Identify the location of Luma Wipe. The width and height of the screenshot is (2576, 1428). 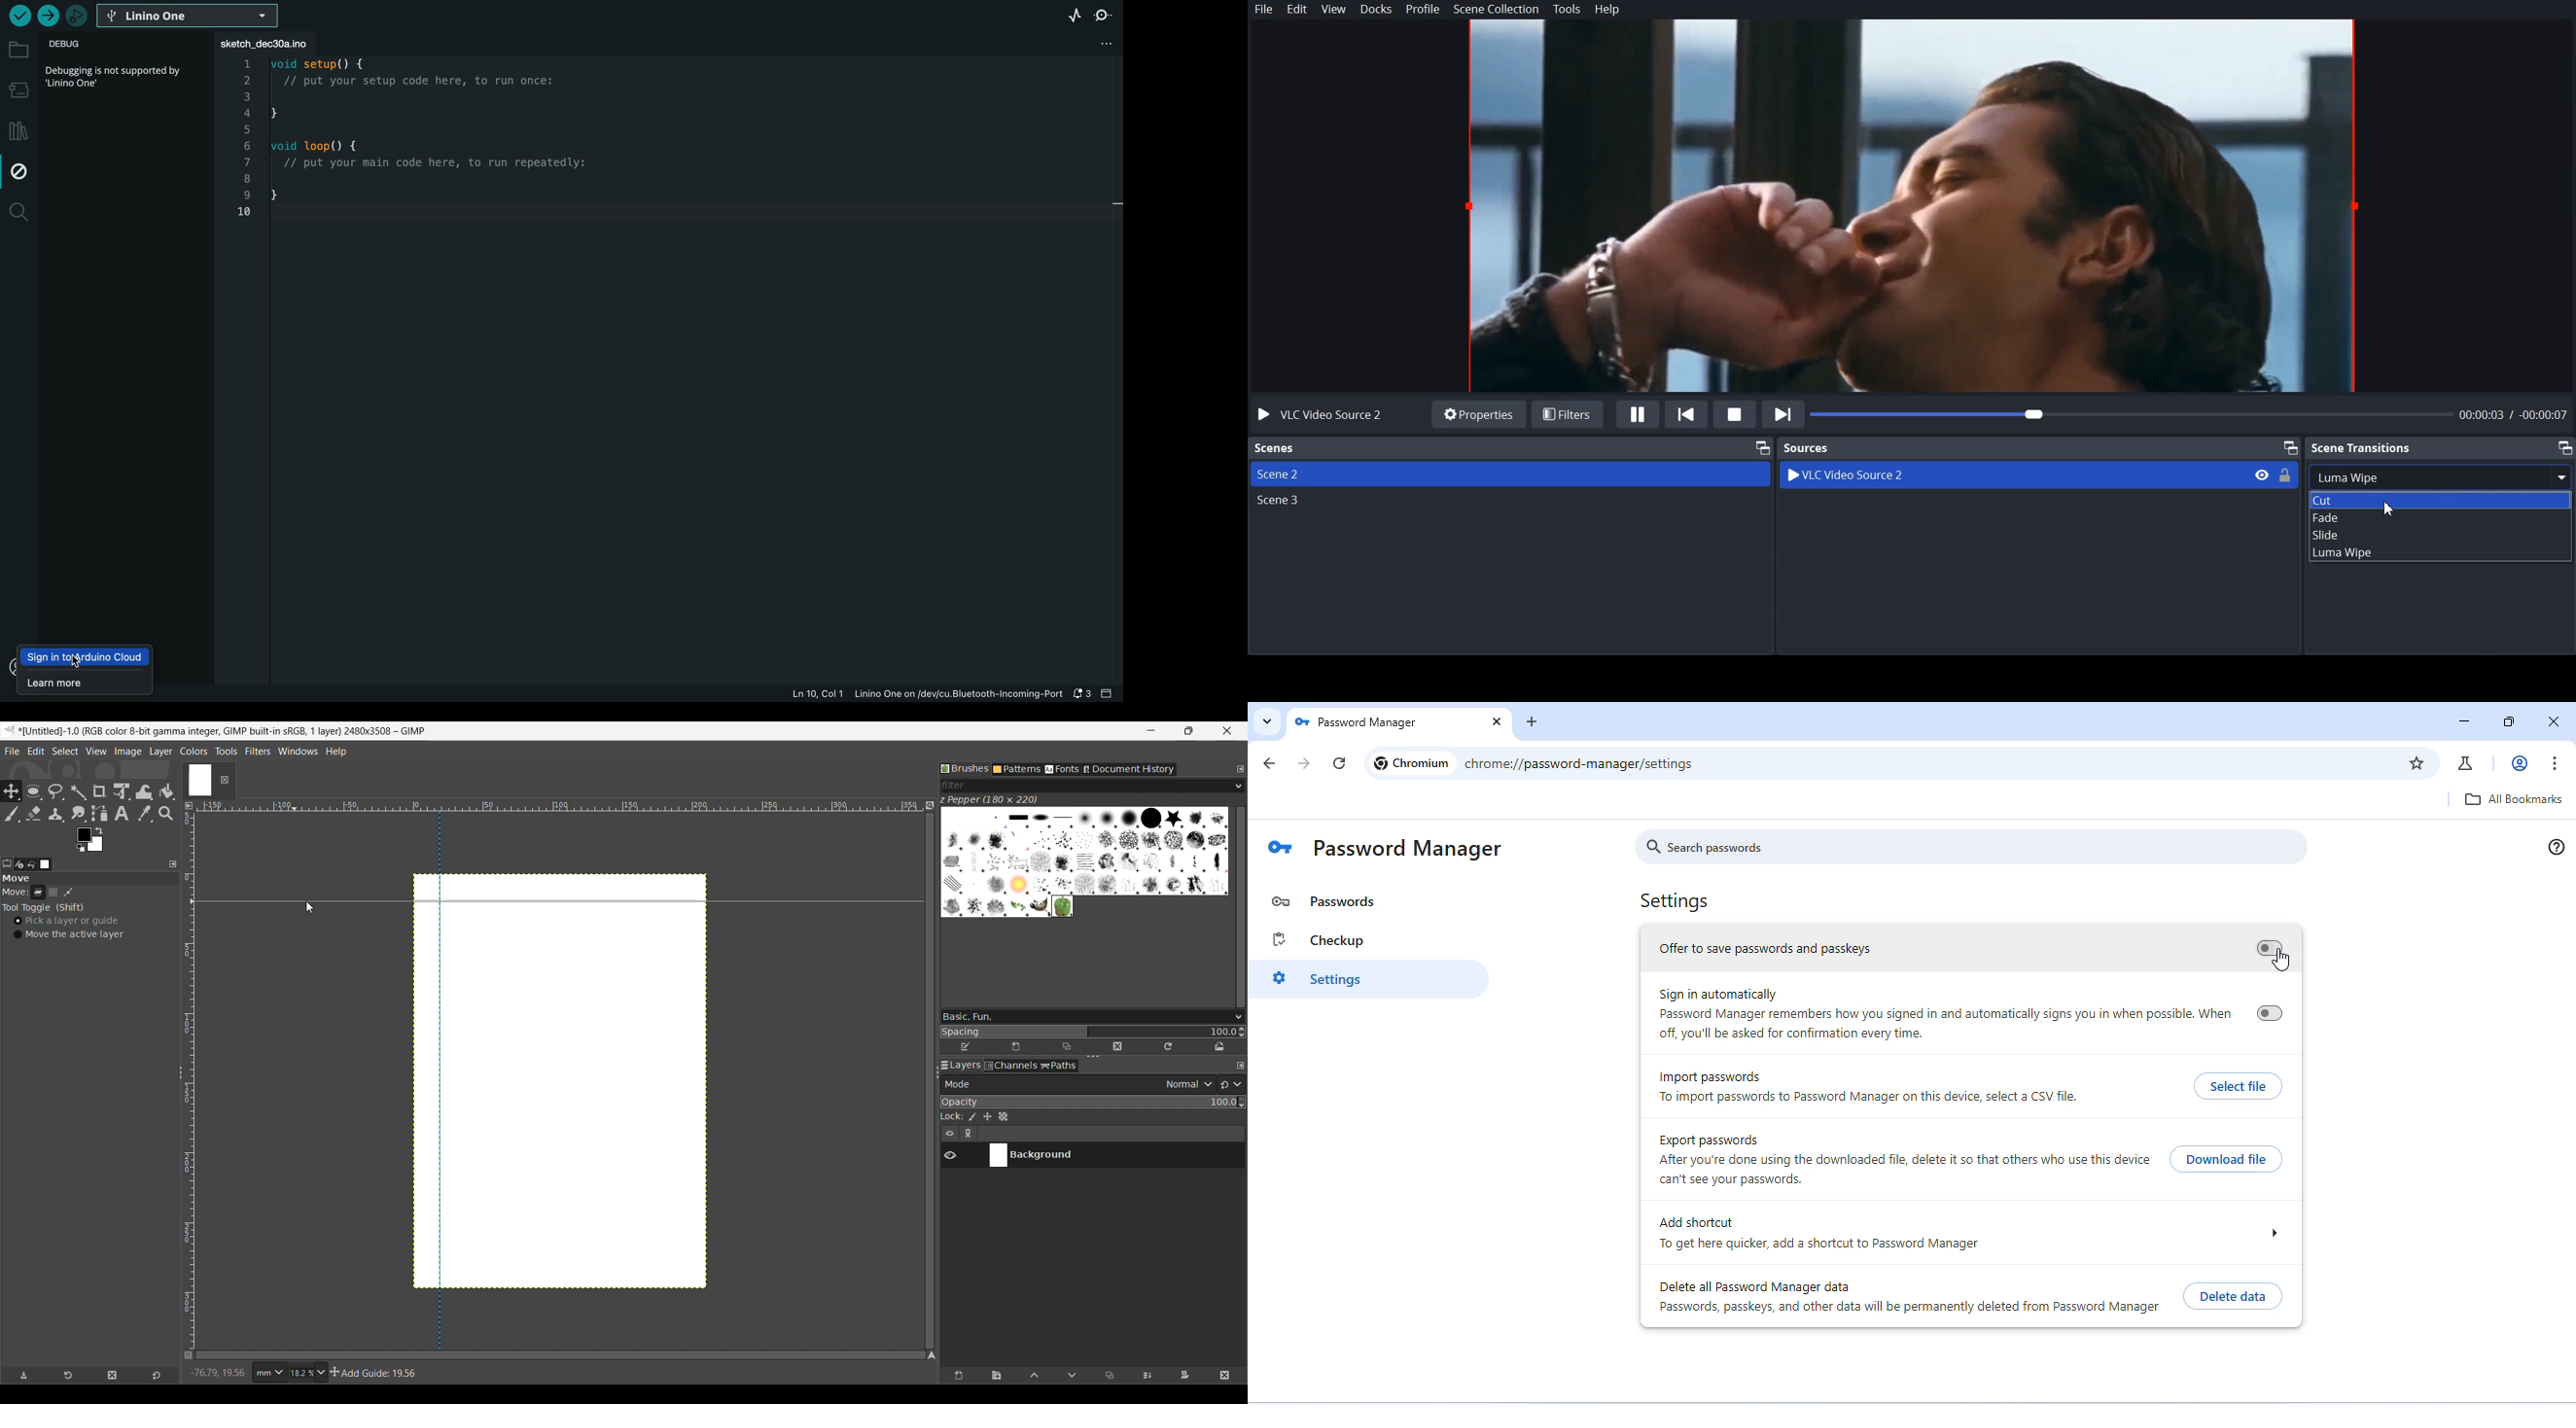
(2439, 477).